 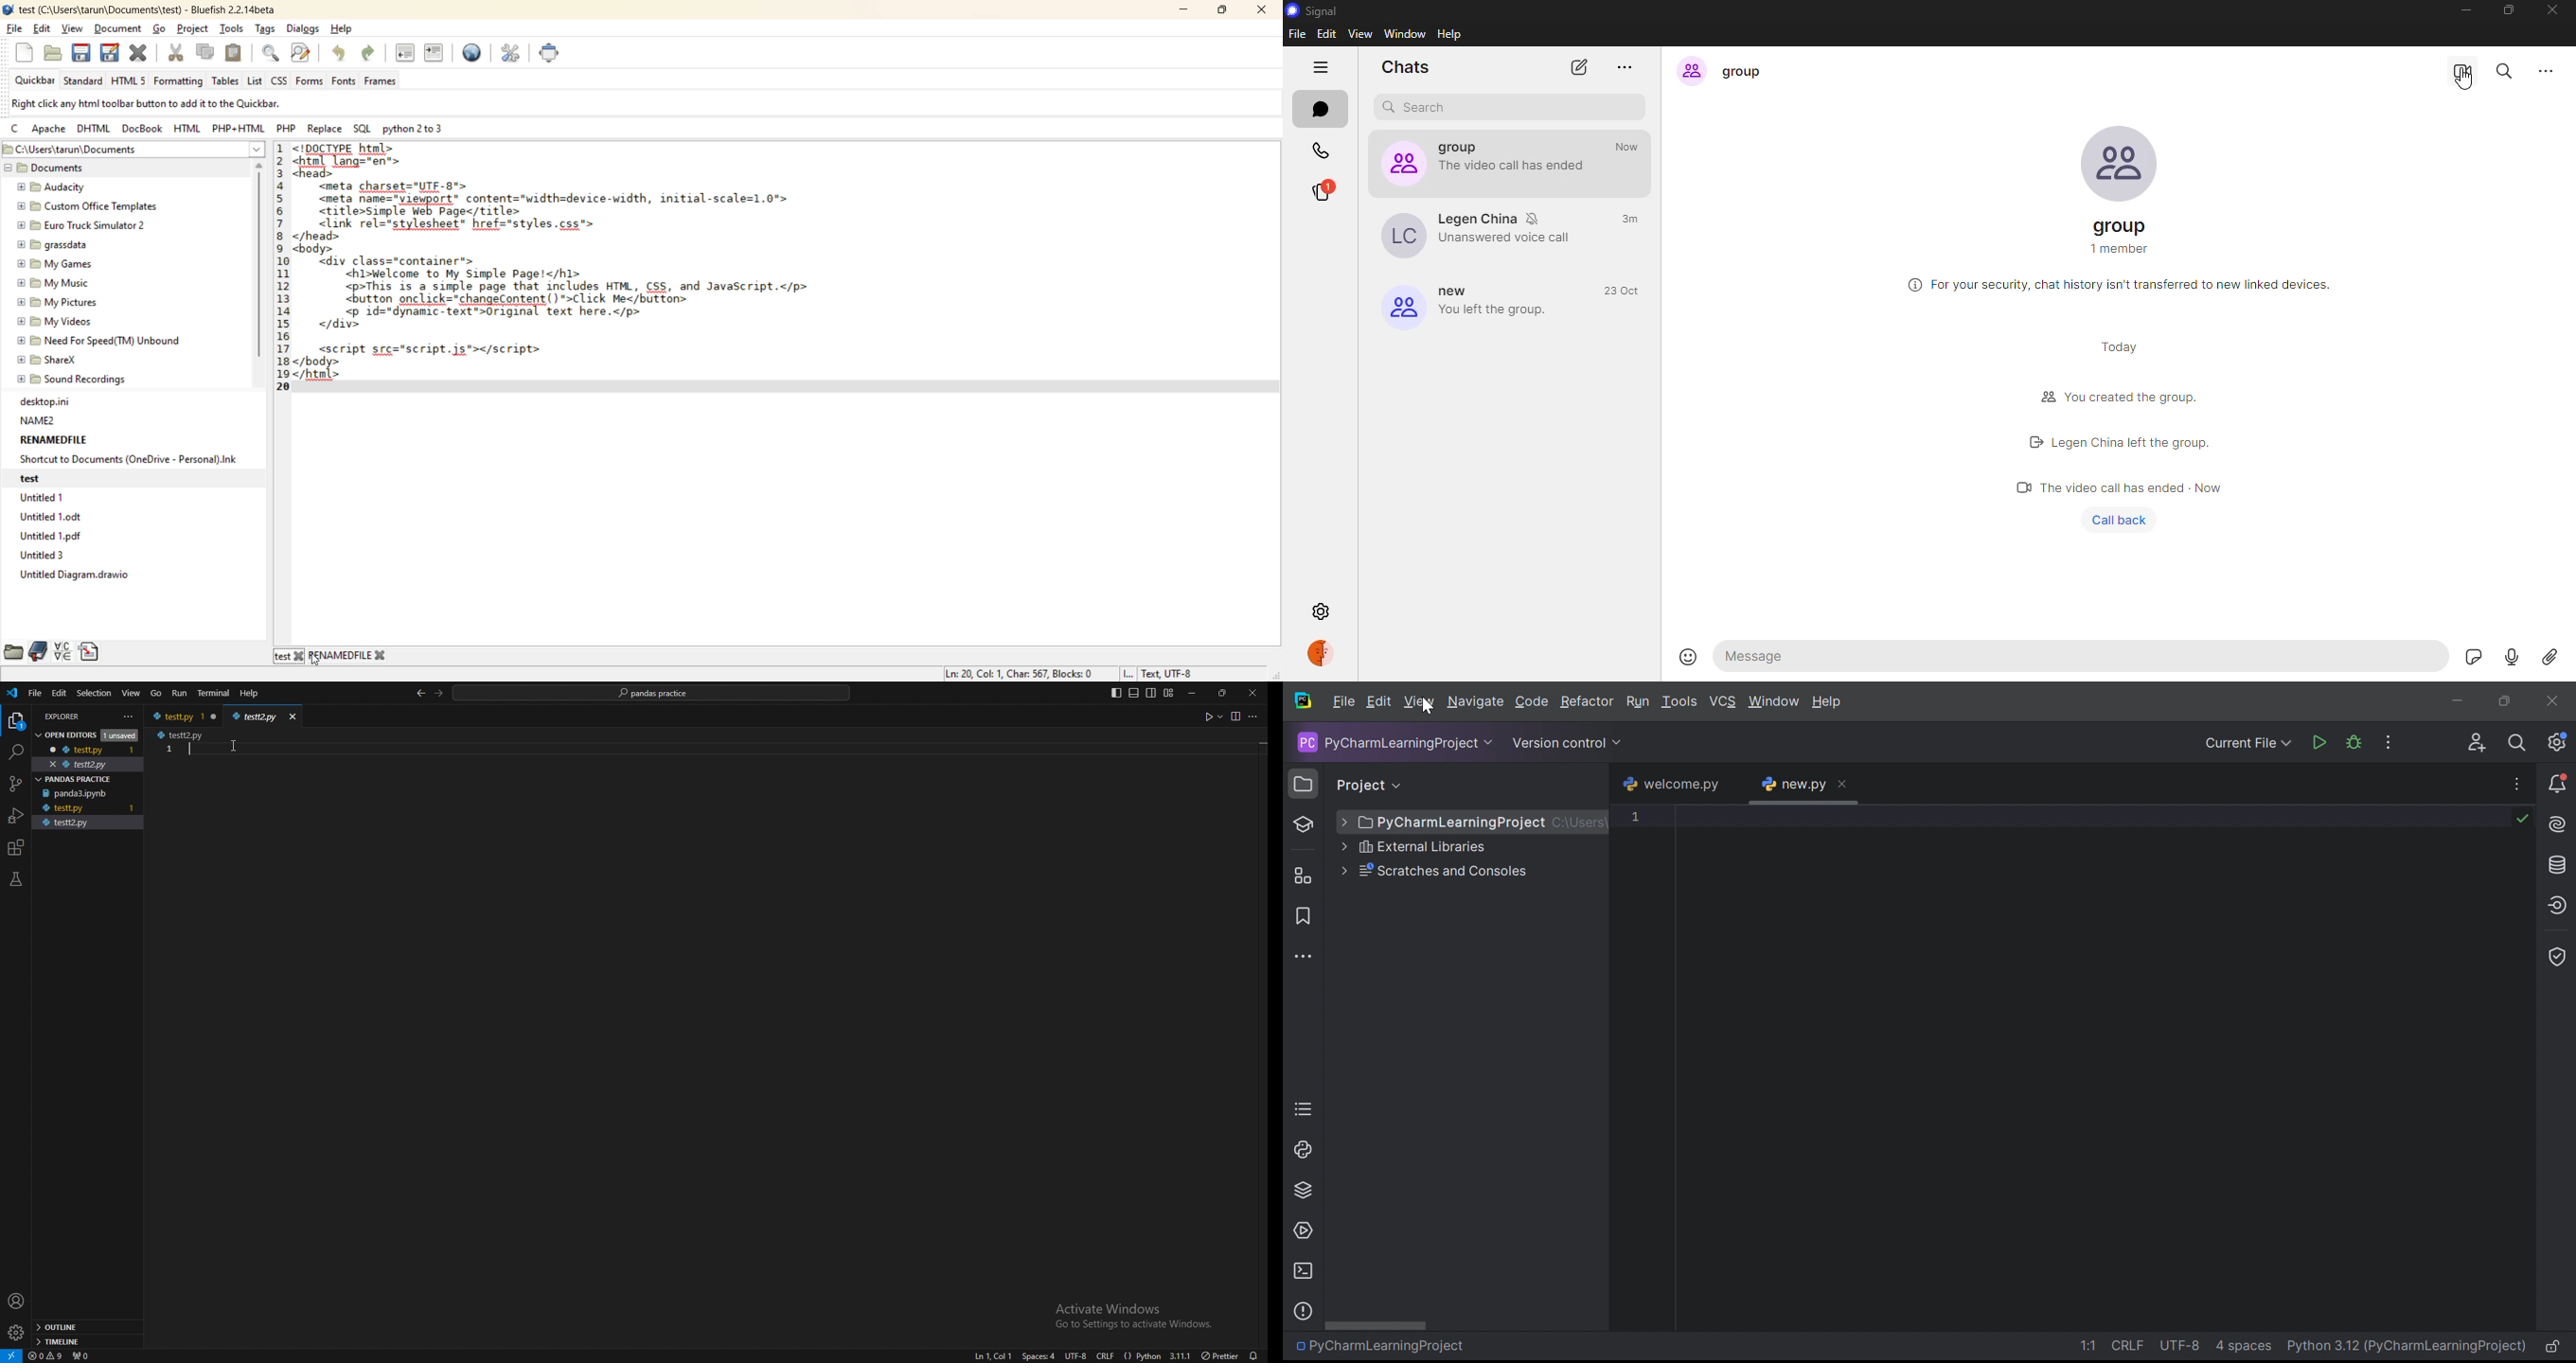 I want to click on close, so click(x=2553, y=10).